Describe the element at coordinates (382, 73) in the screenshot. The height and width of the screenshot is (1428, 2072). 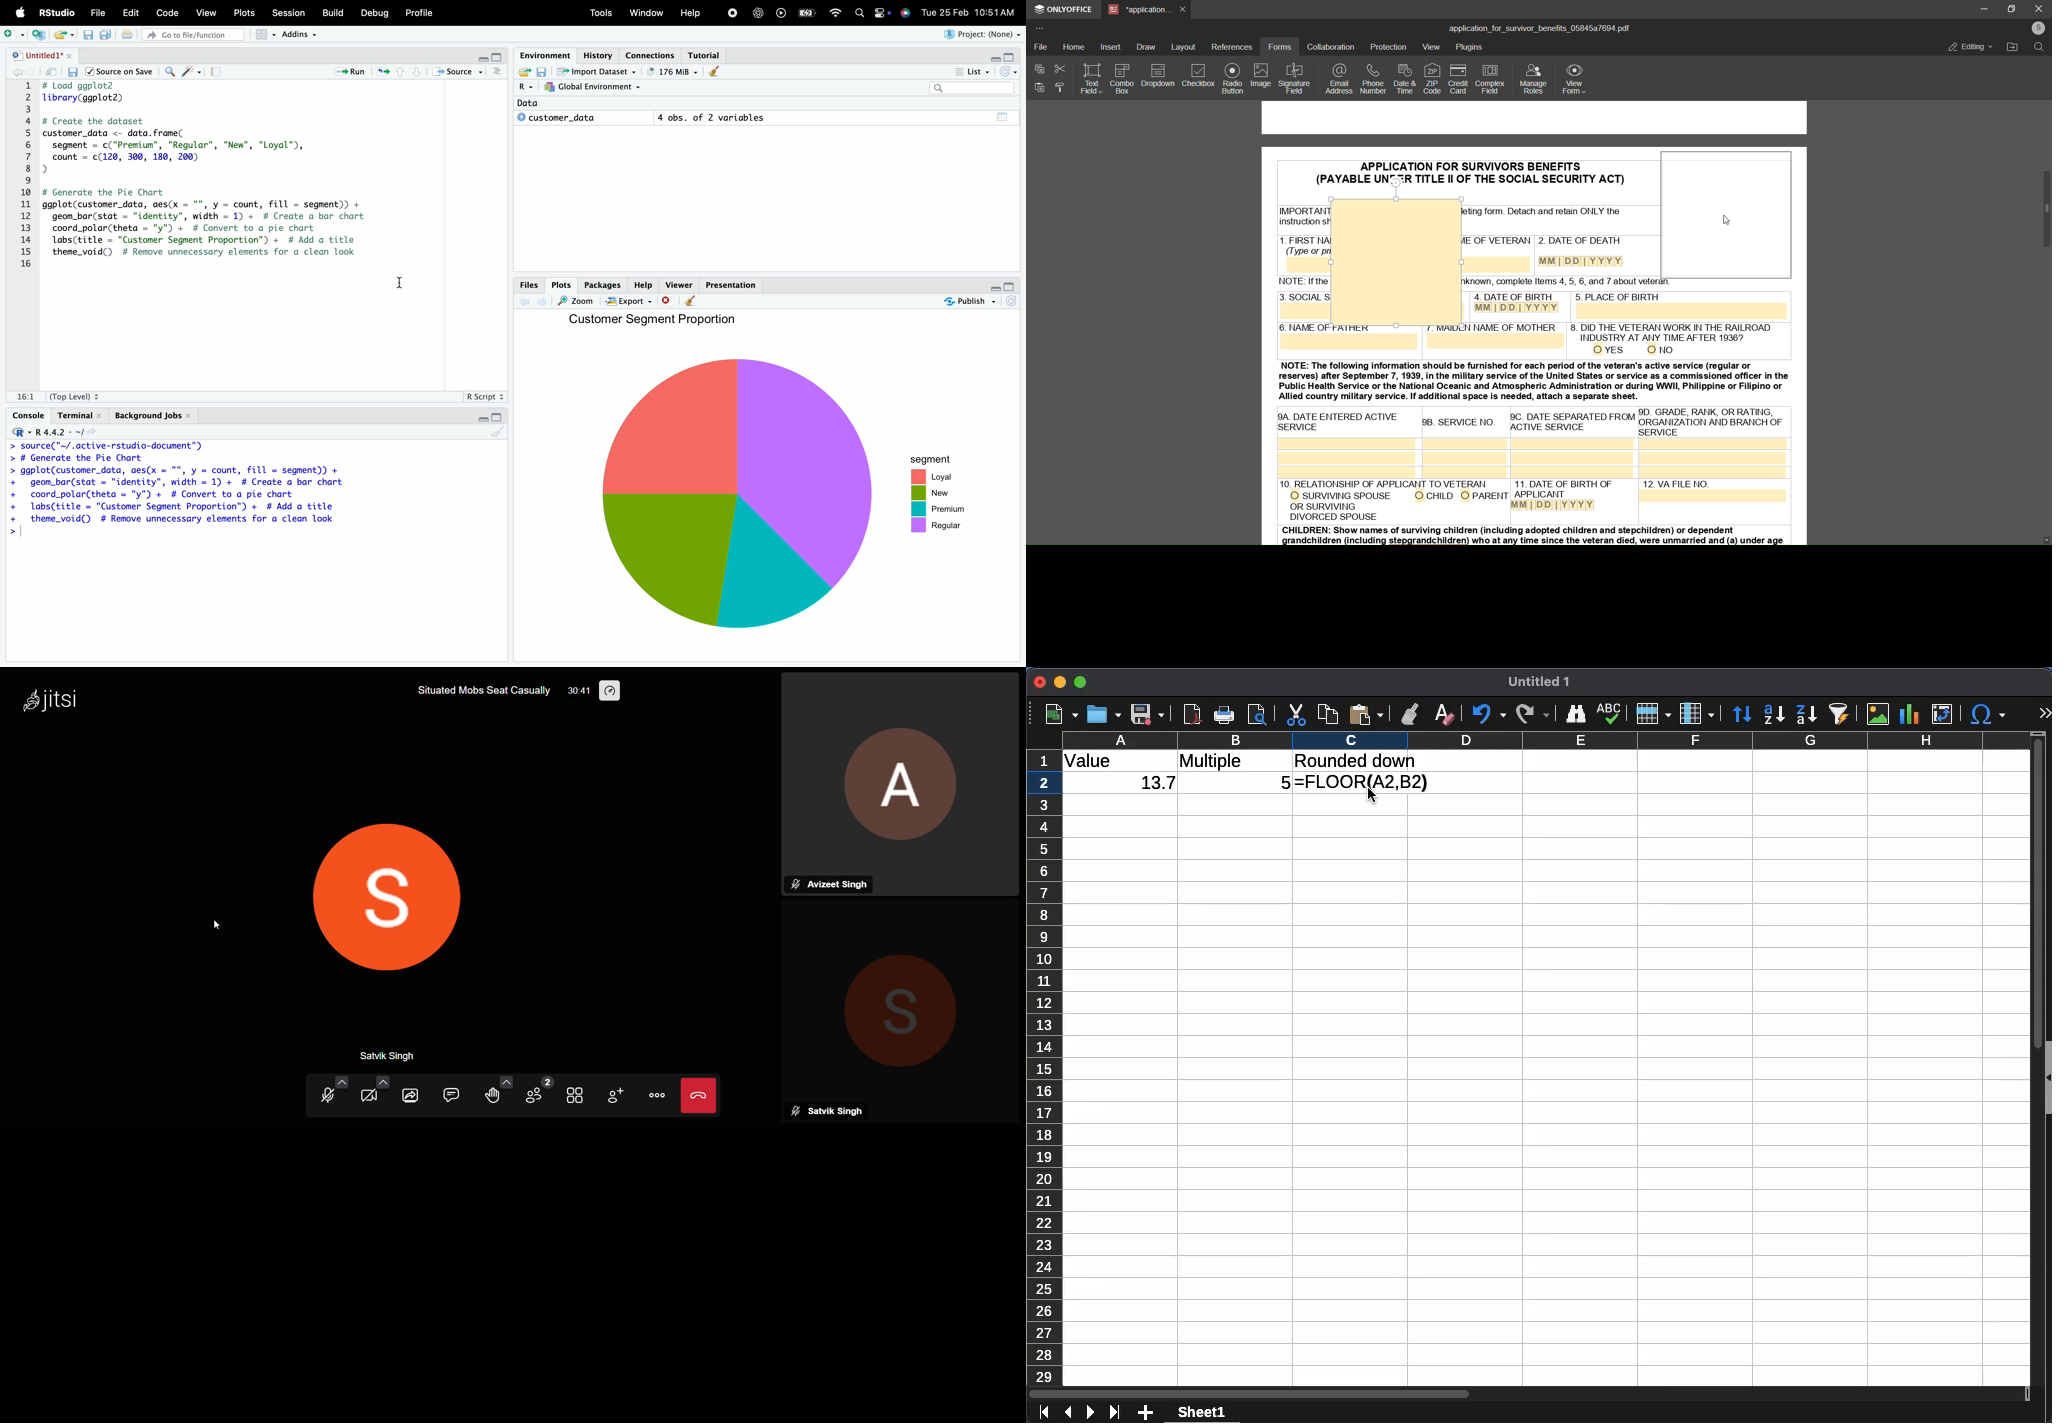
I see `refresh` at that location.